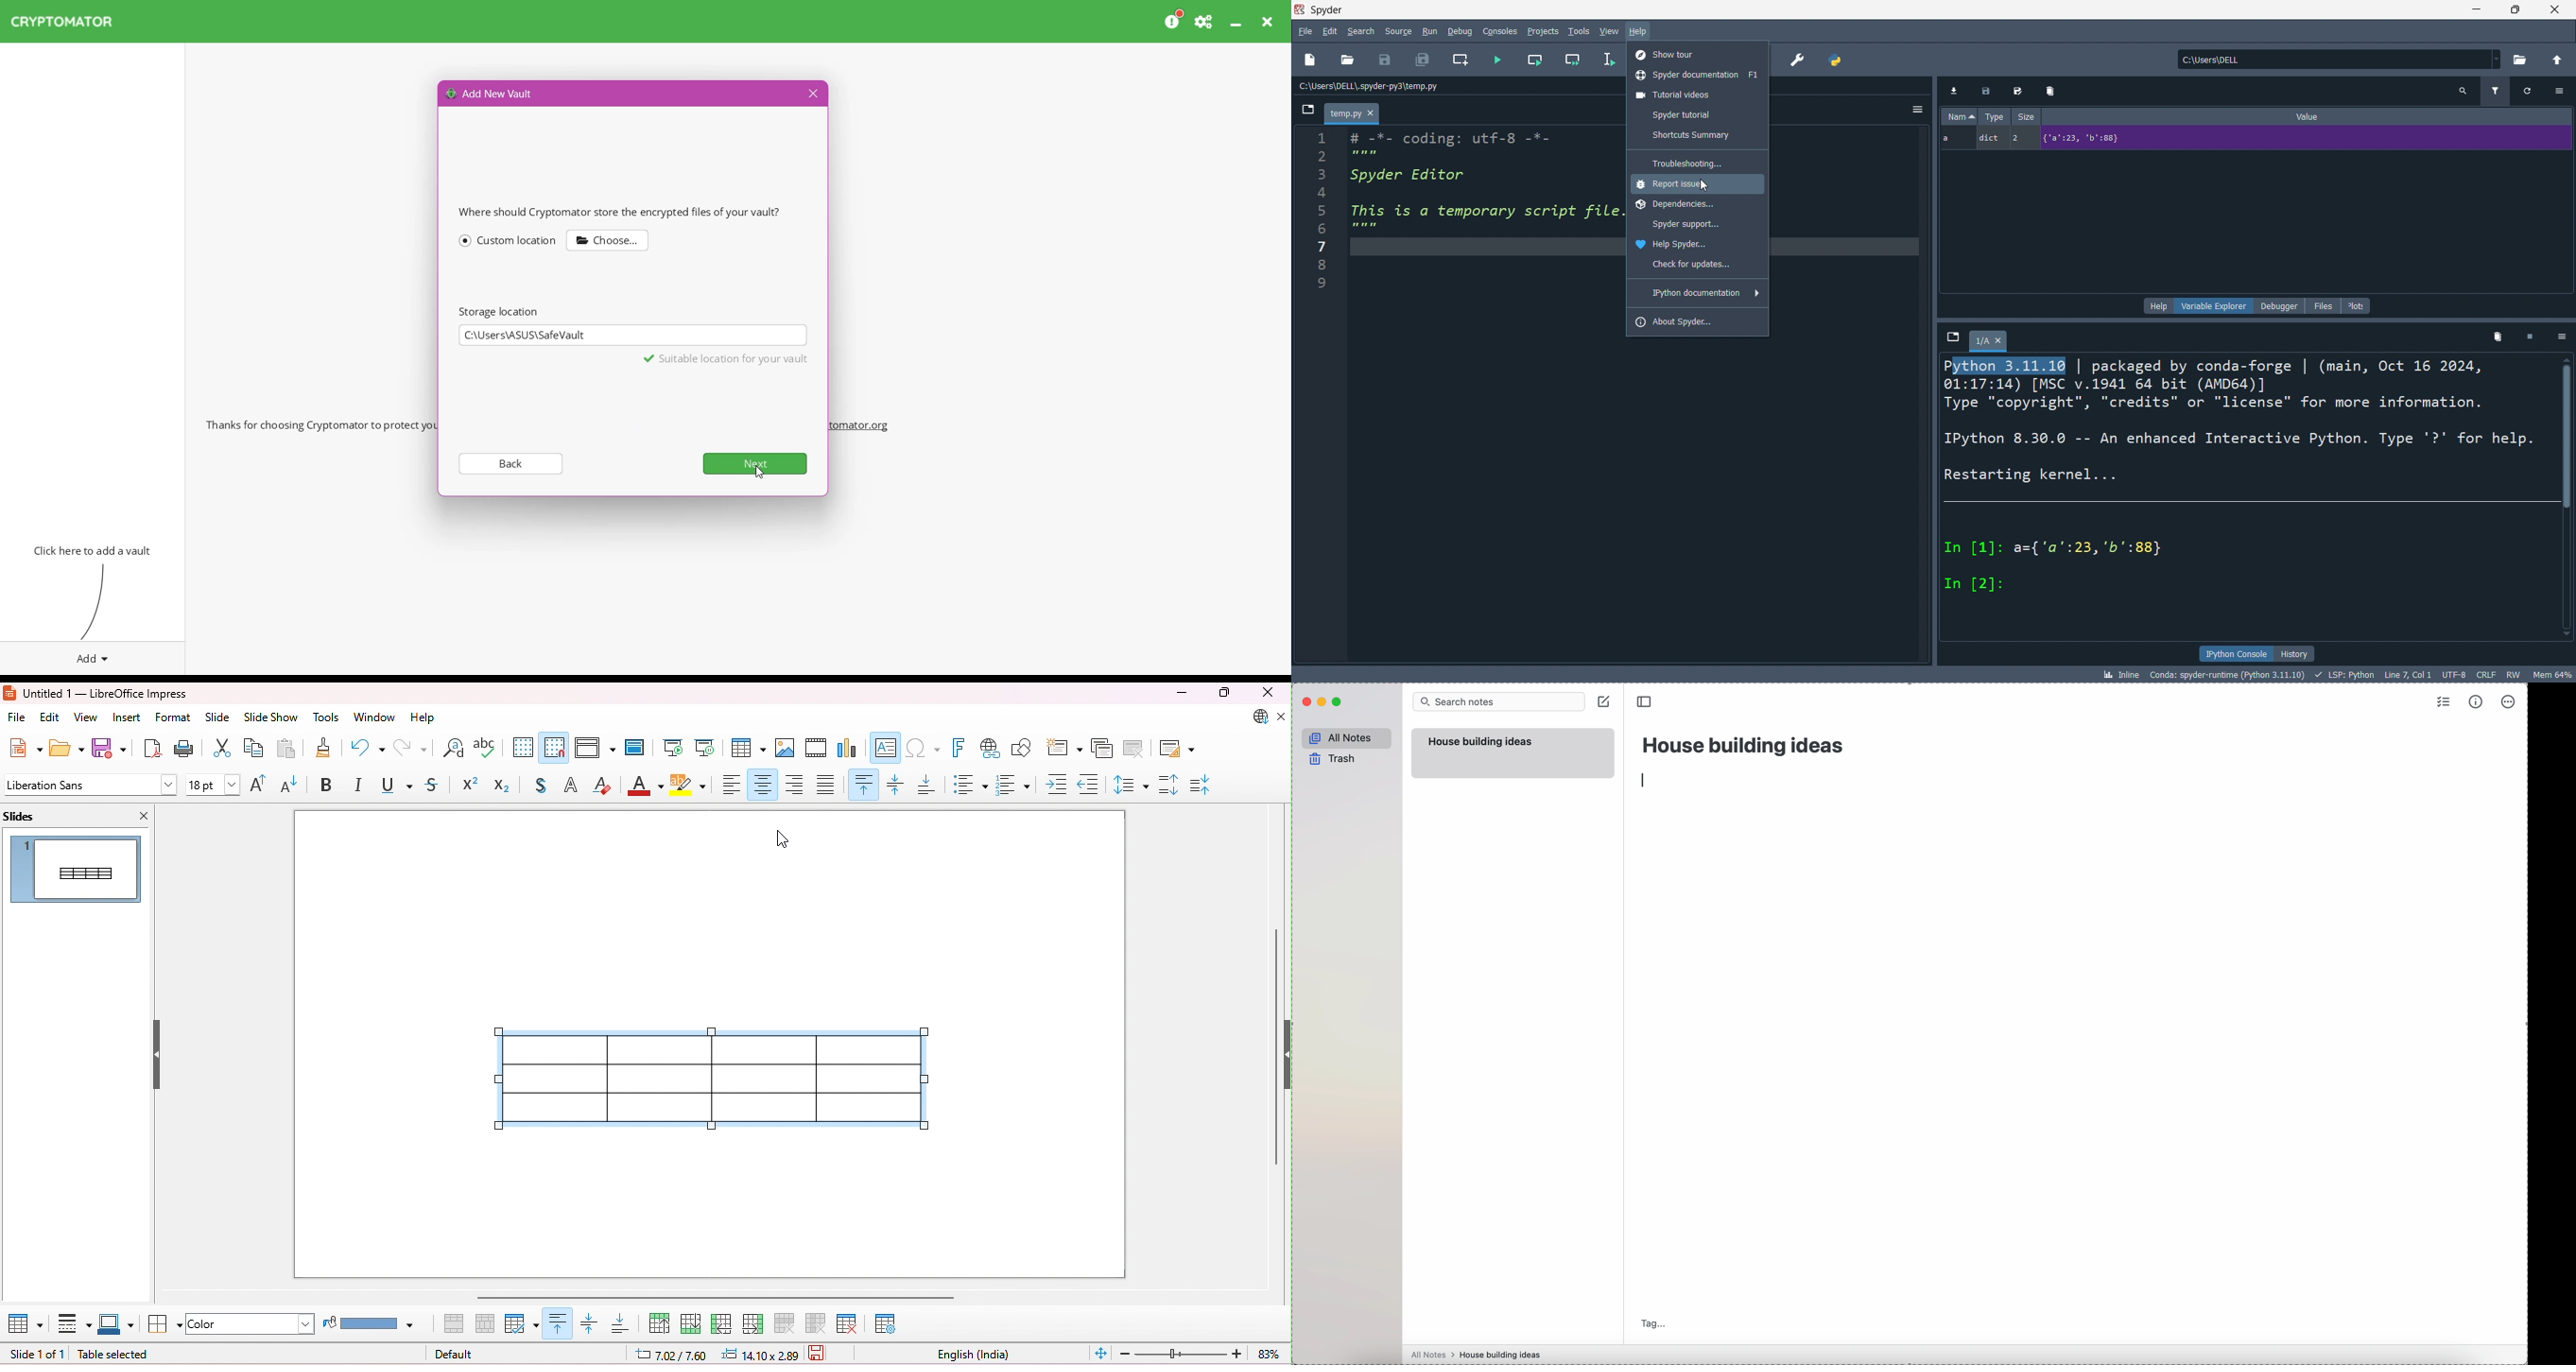 Image resolution: width=2576 pixels, height=1372 pixels. What do you see at coordinates (796, 785) in the screenshot?
I see `align right` at bounding box center [796, 785].